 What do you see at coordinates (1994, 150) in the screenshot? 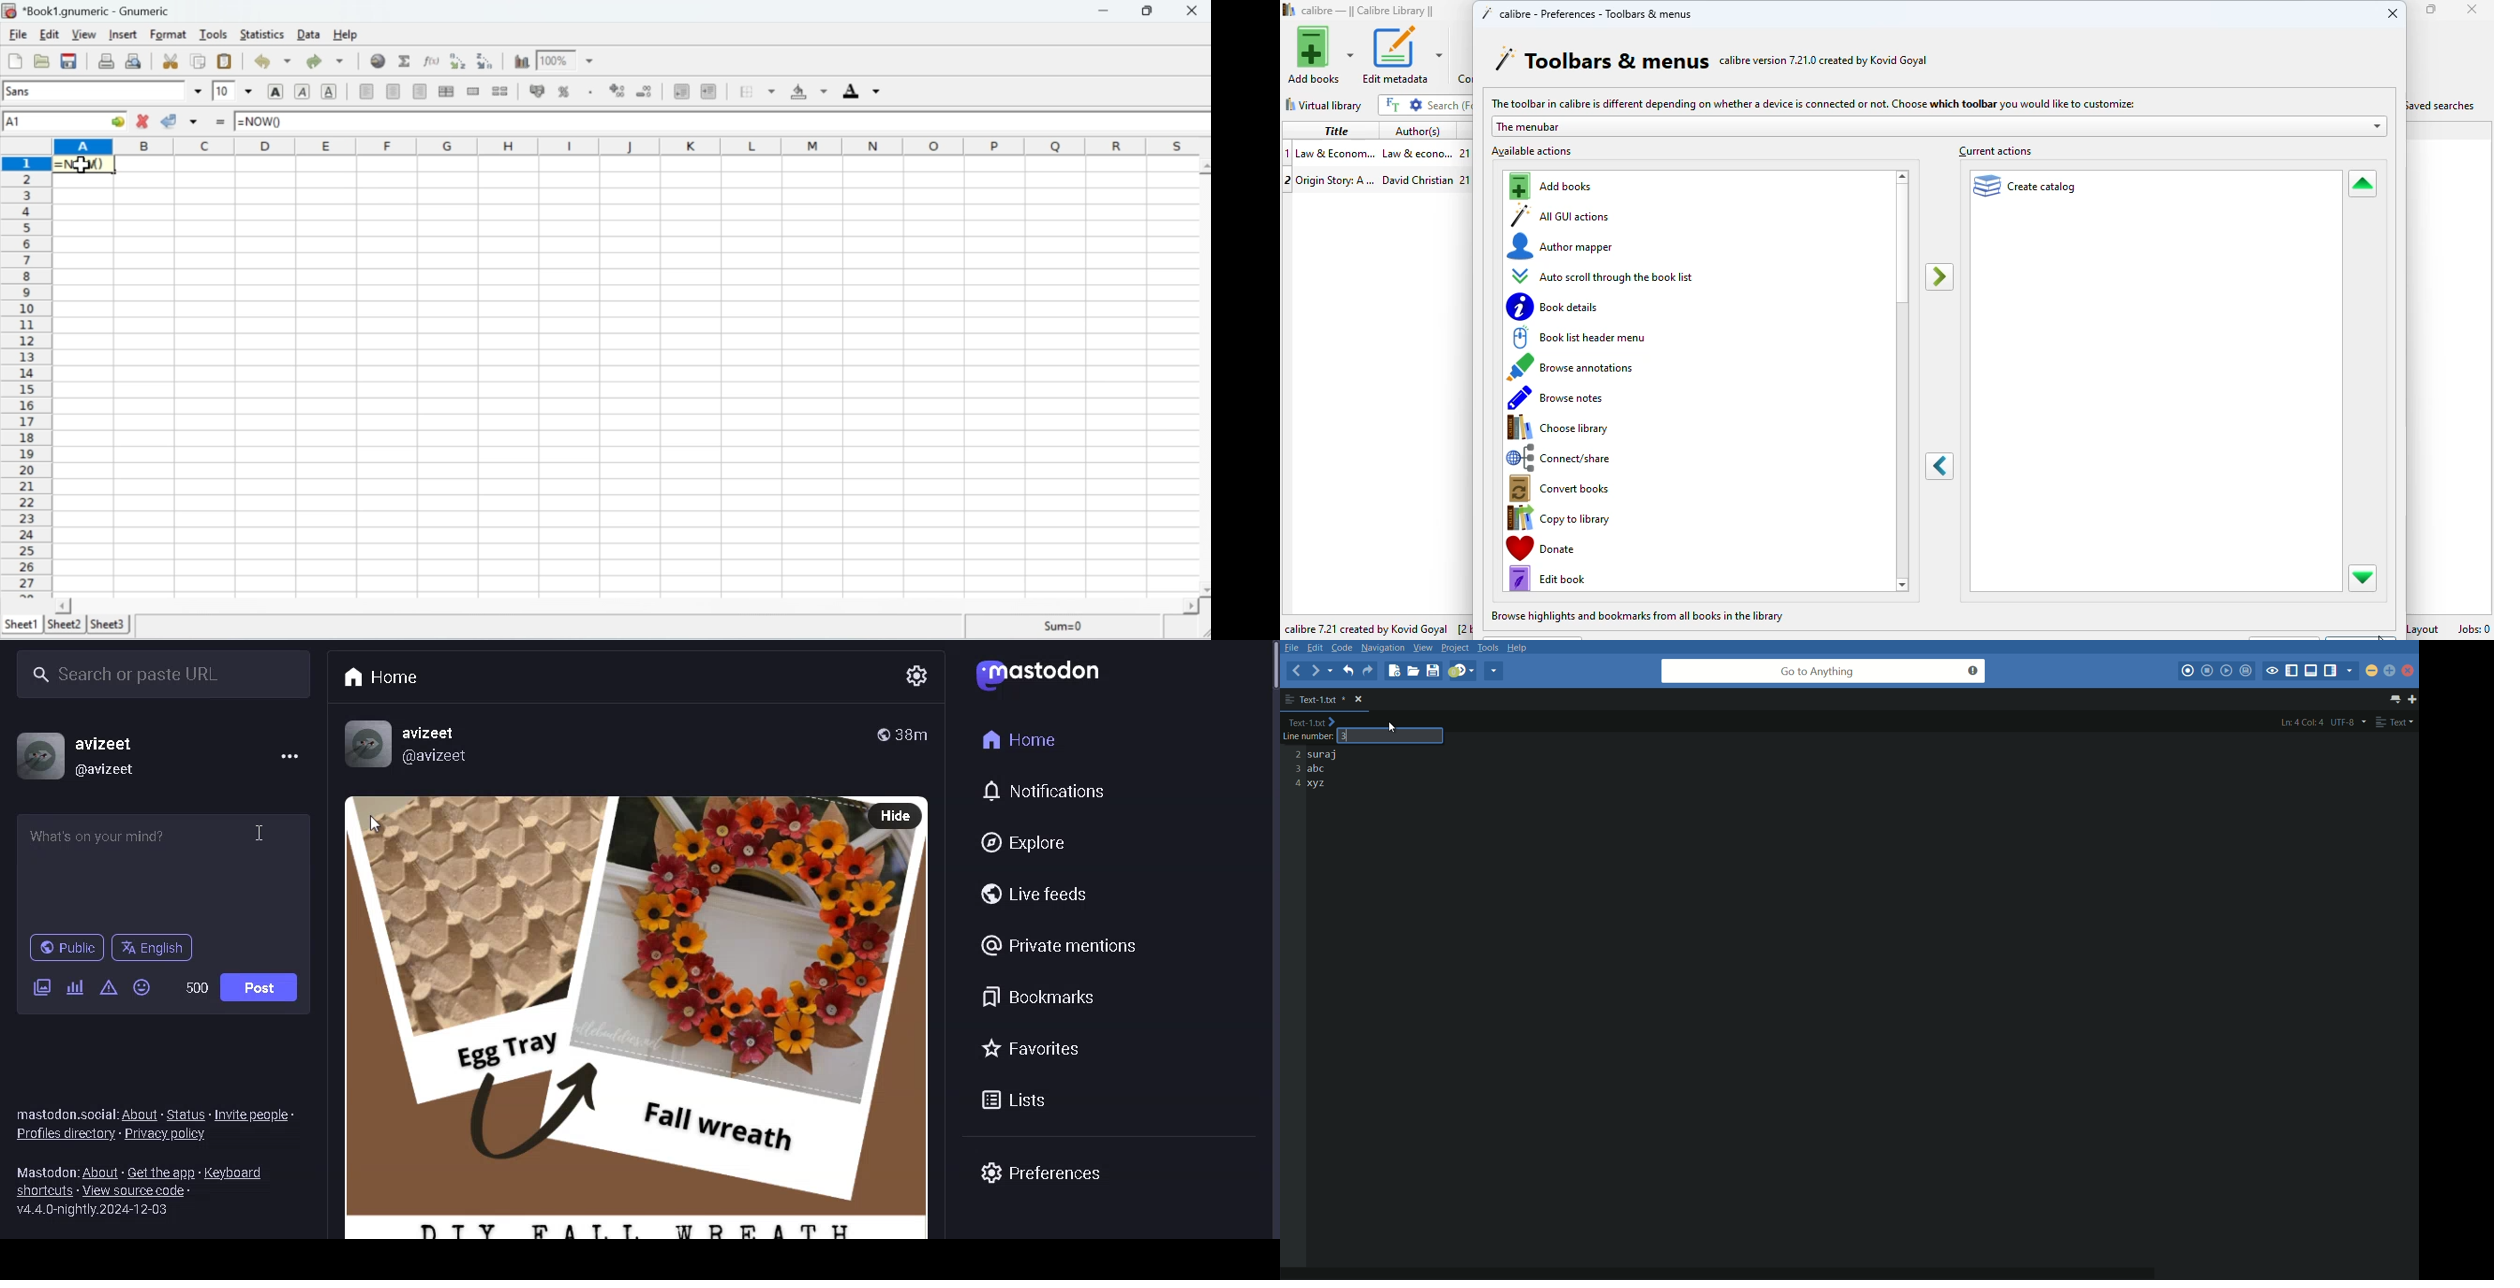
I see `current actions` at bounding box center [1994, 150].